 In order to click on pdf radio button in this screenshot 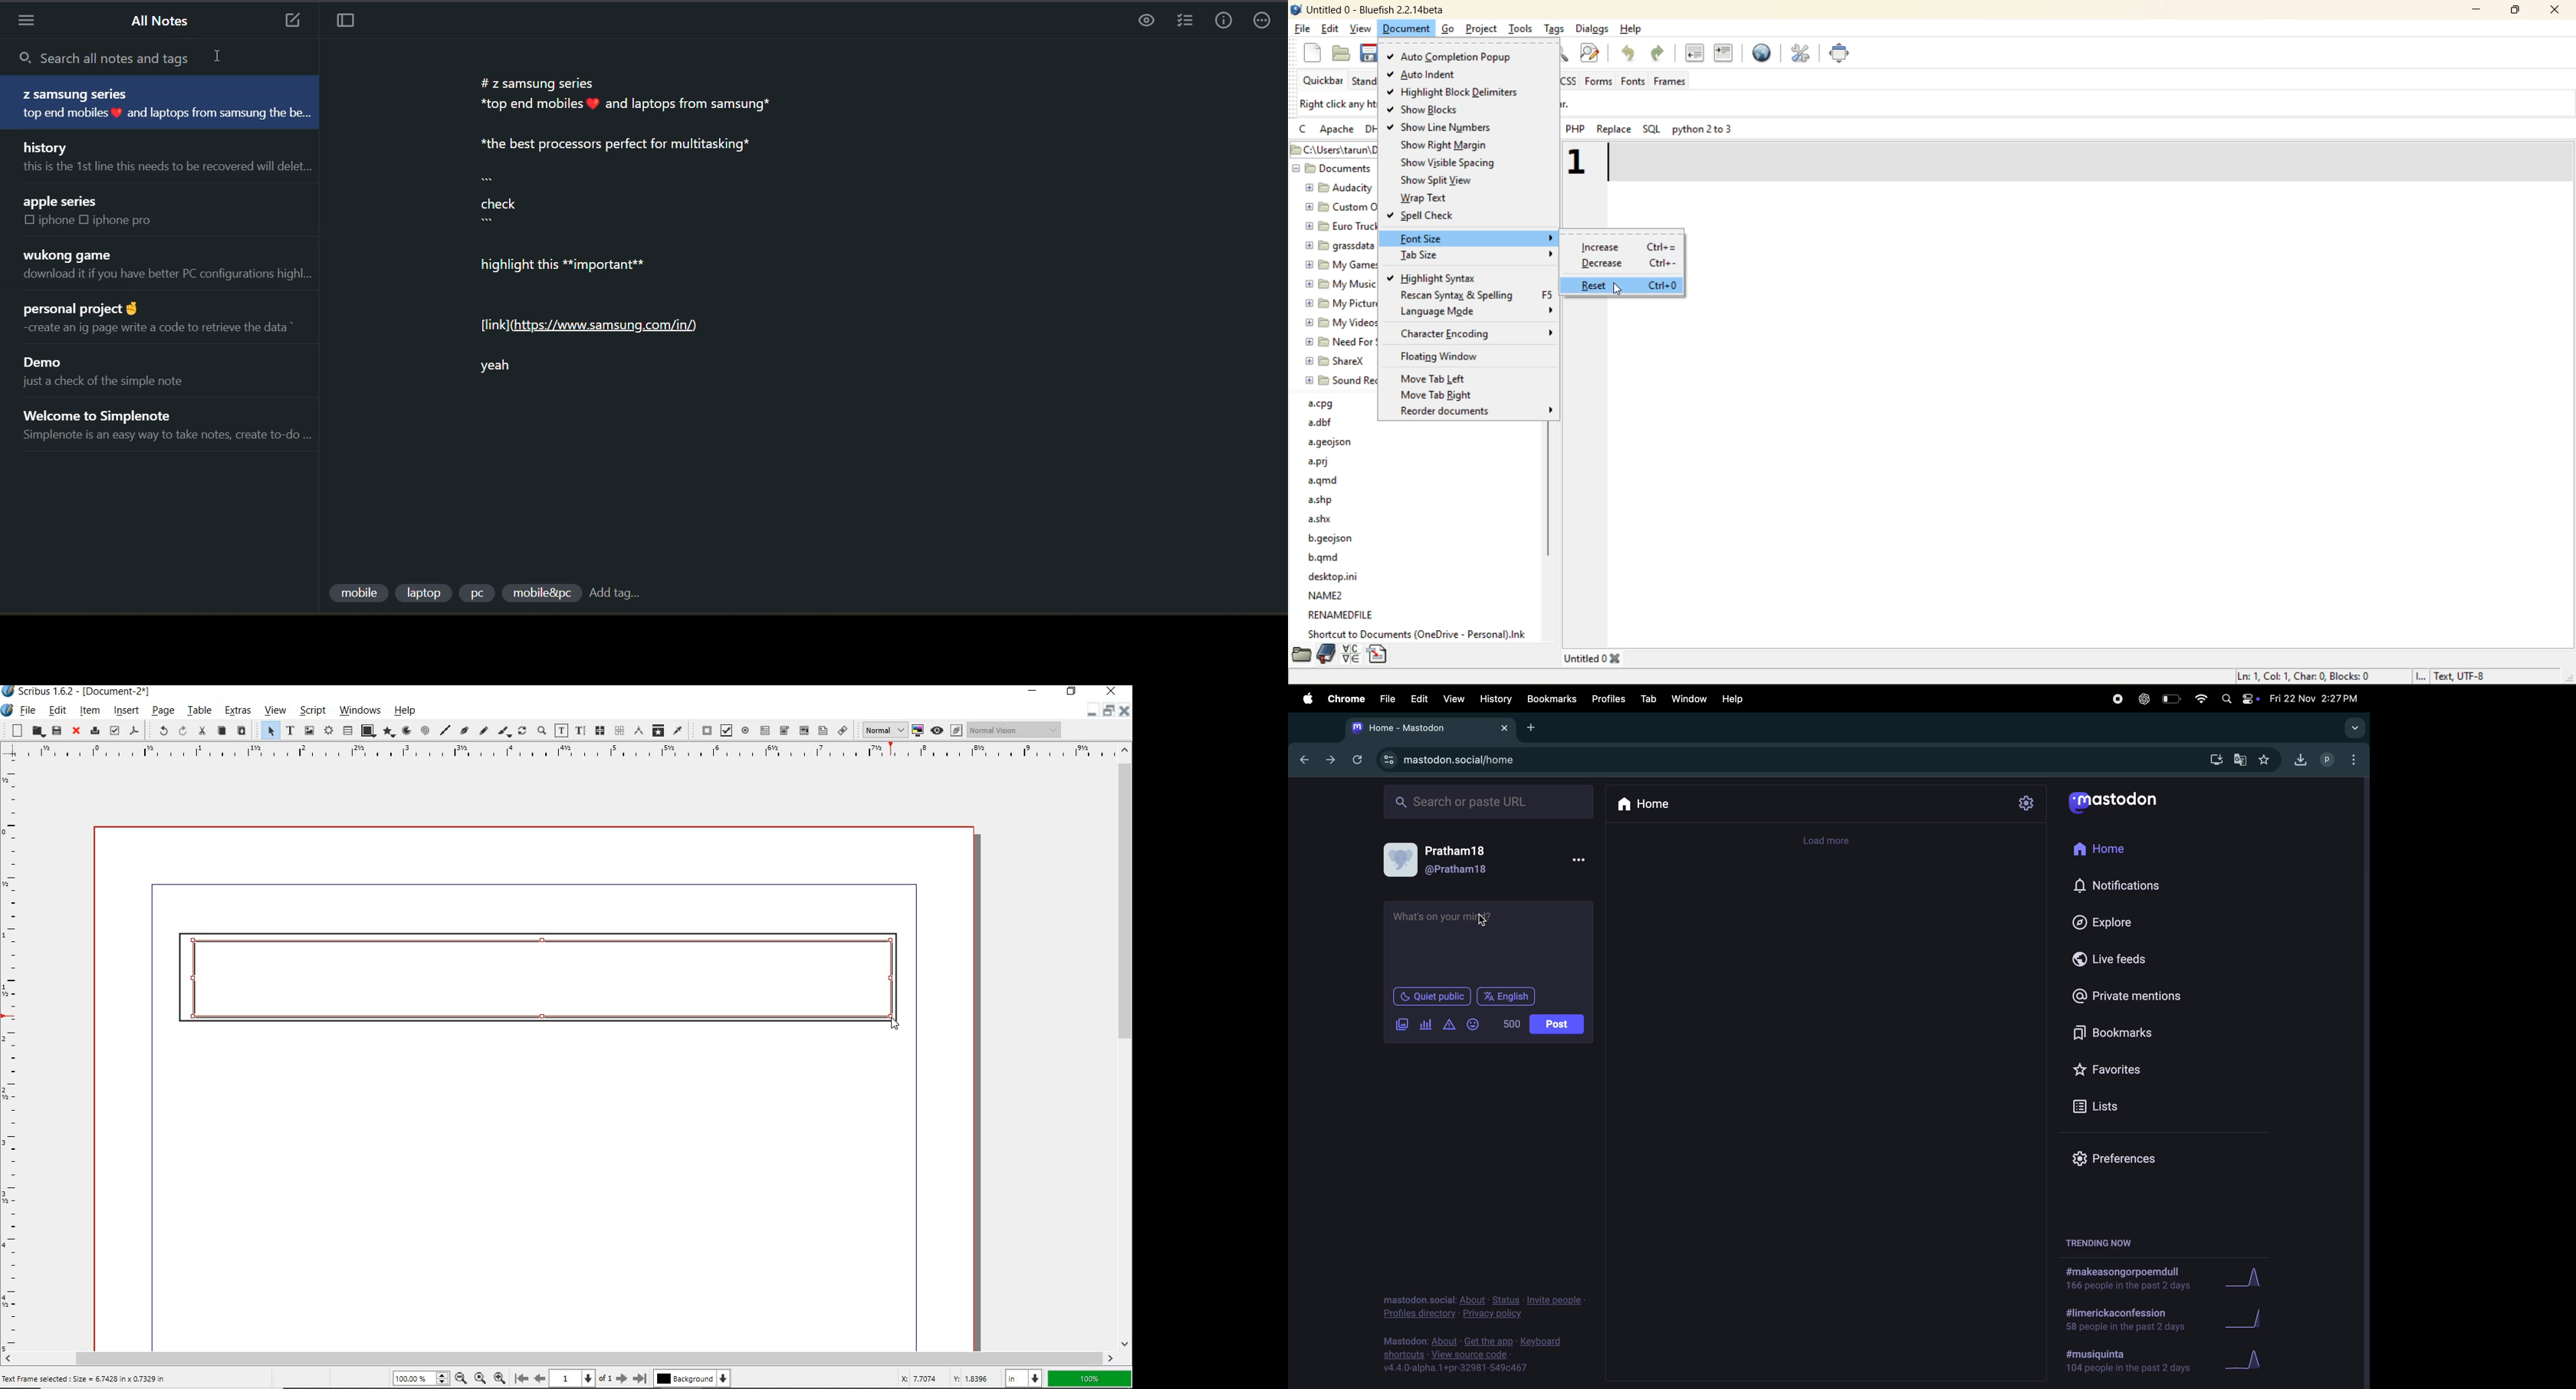, I will do `click(745, 730)`.